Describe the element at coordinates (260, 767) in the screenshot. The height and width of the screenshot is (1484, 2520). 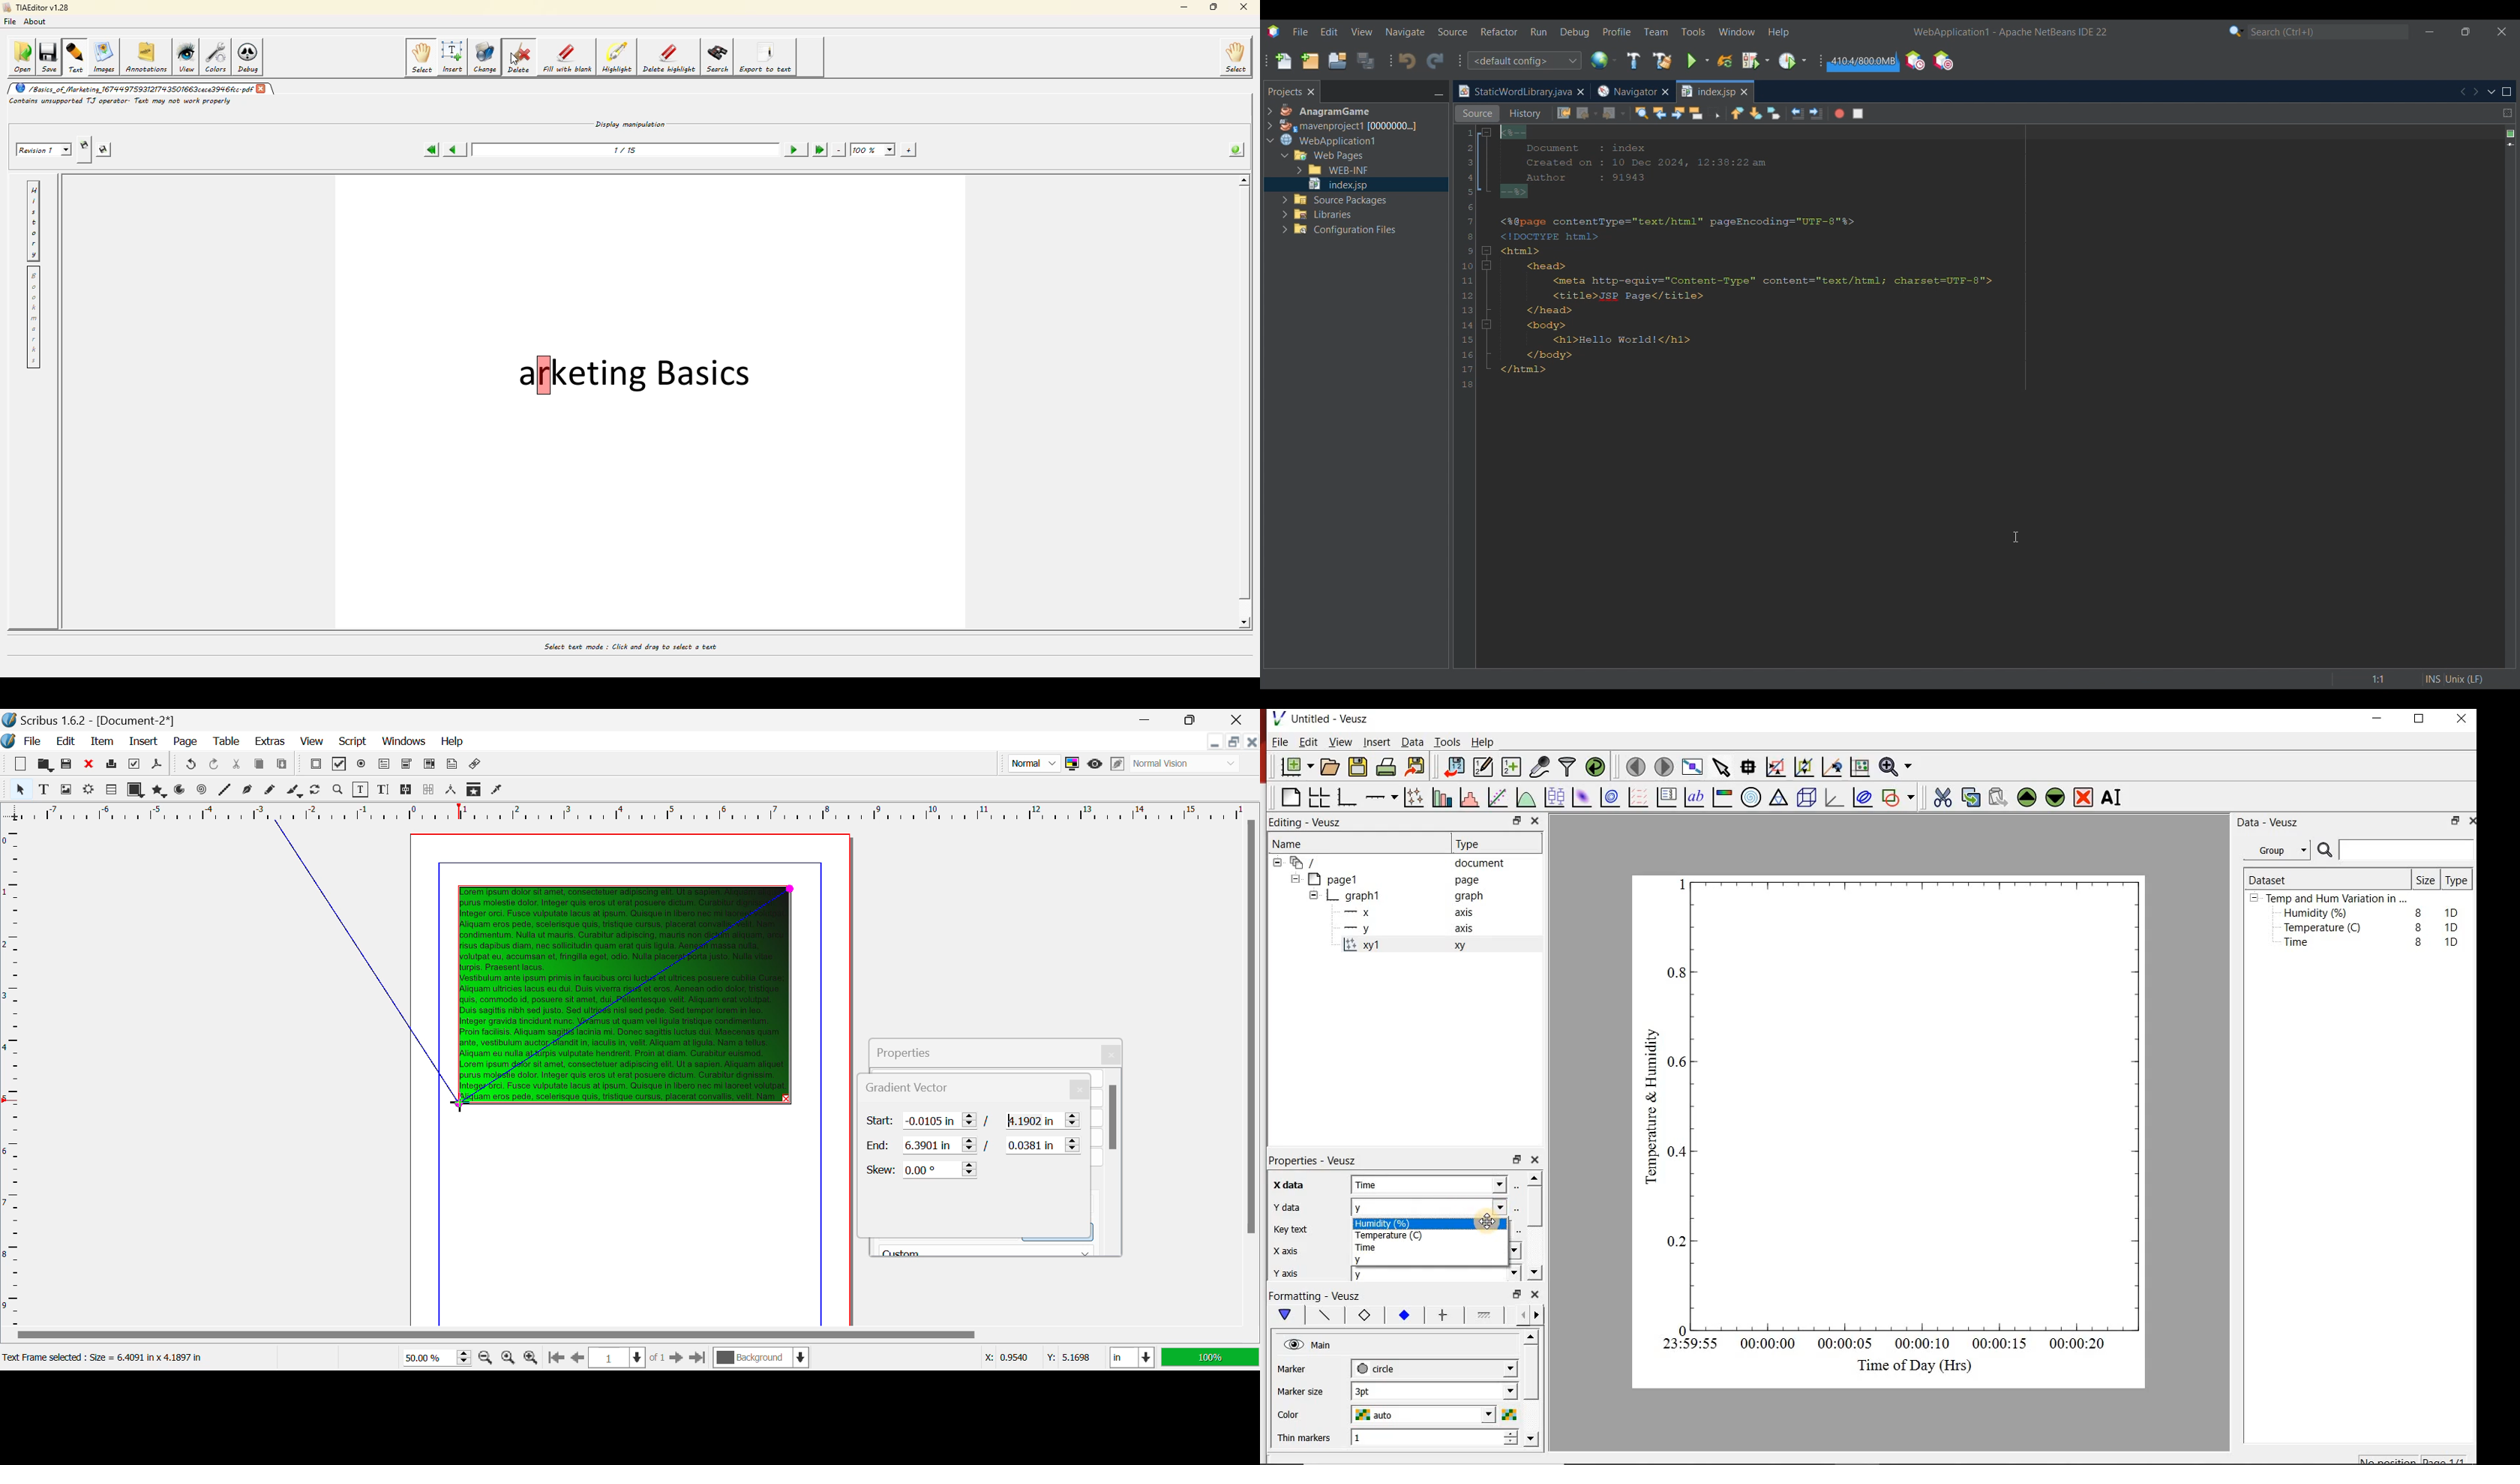
I see `Copy` at that location.